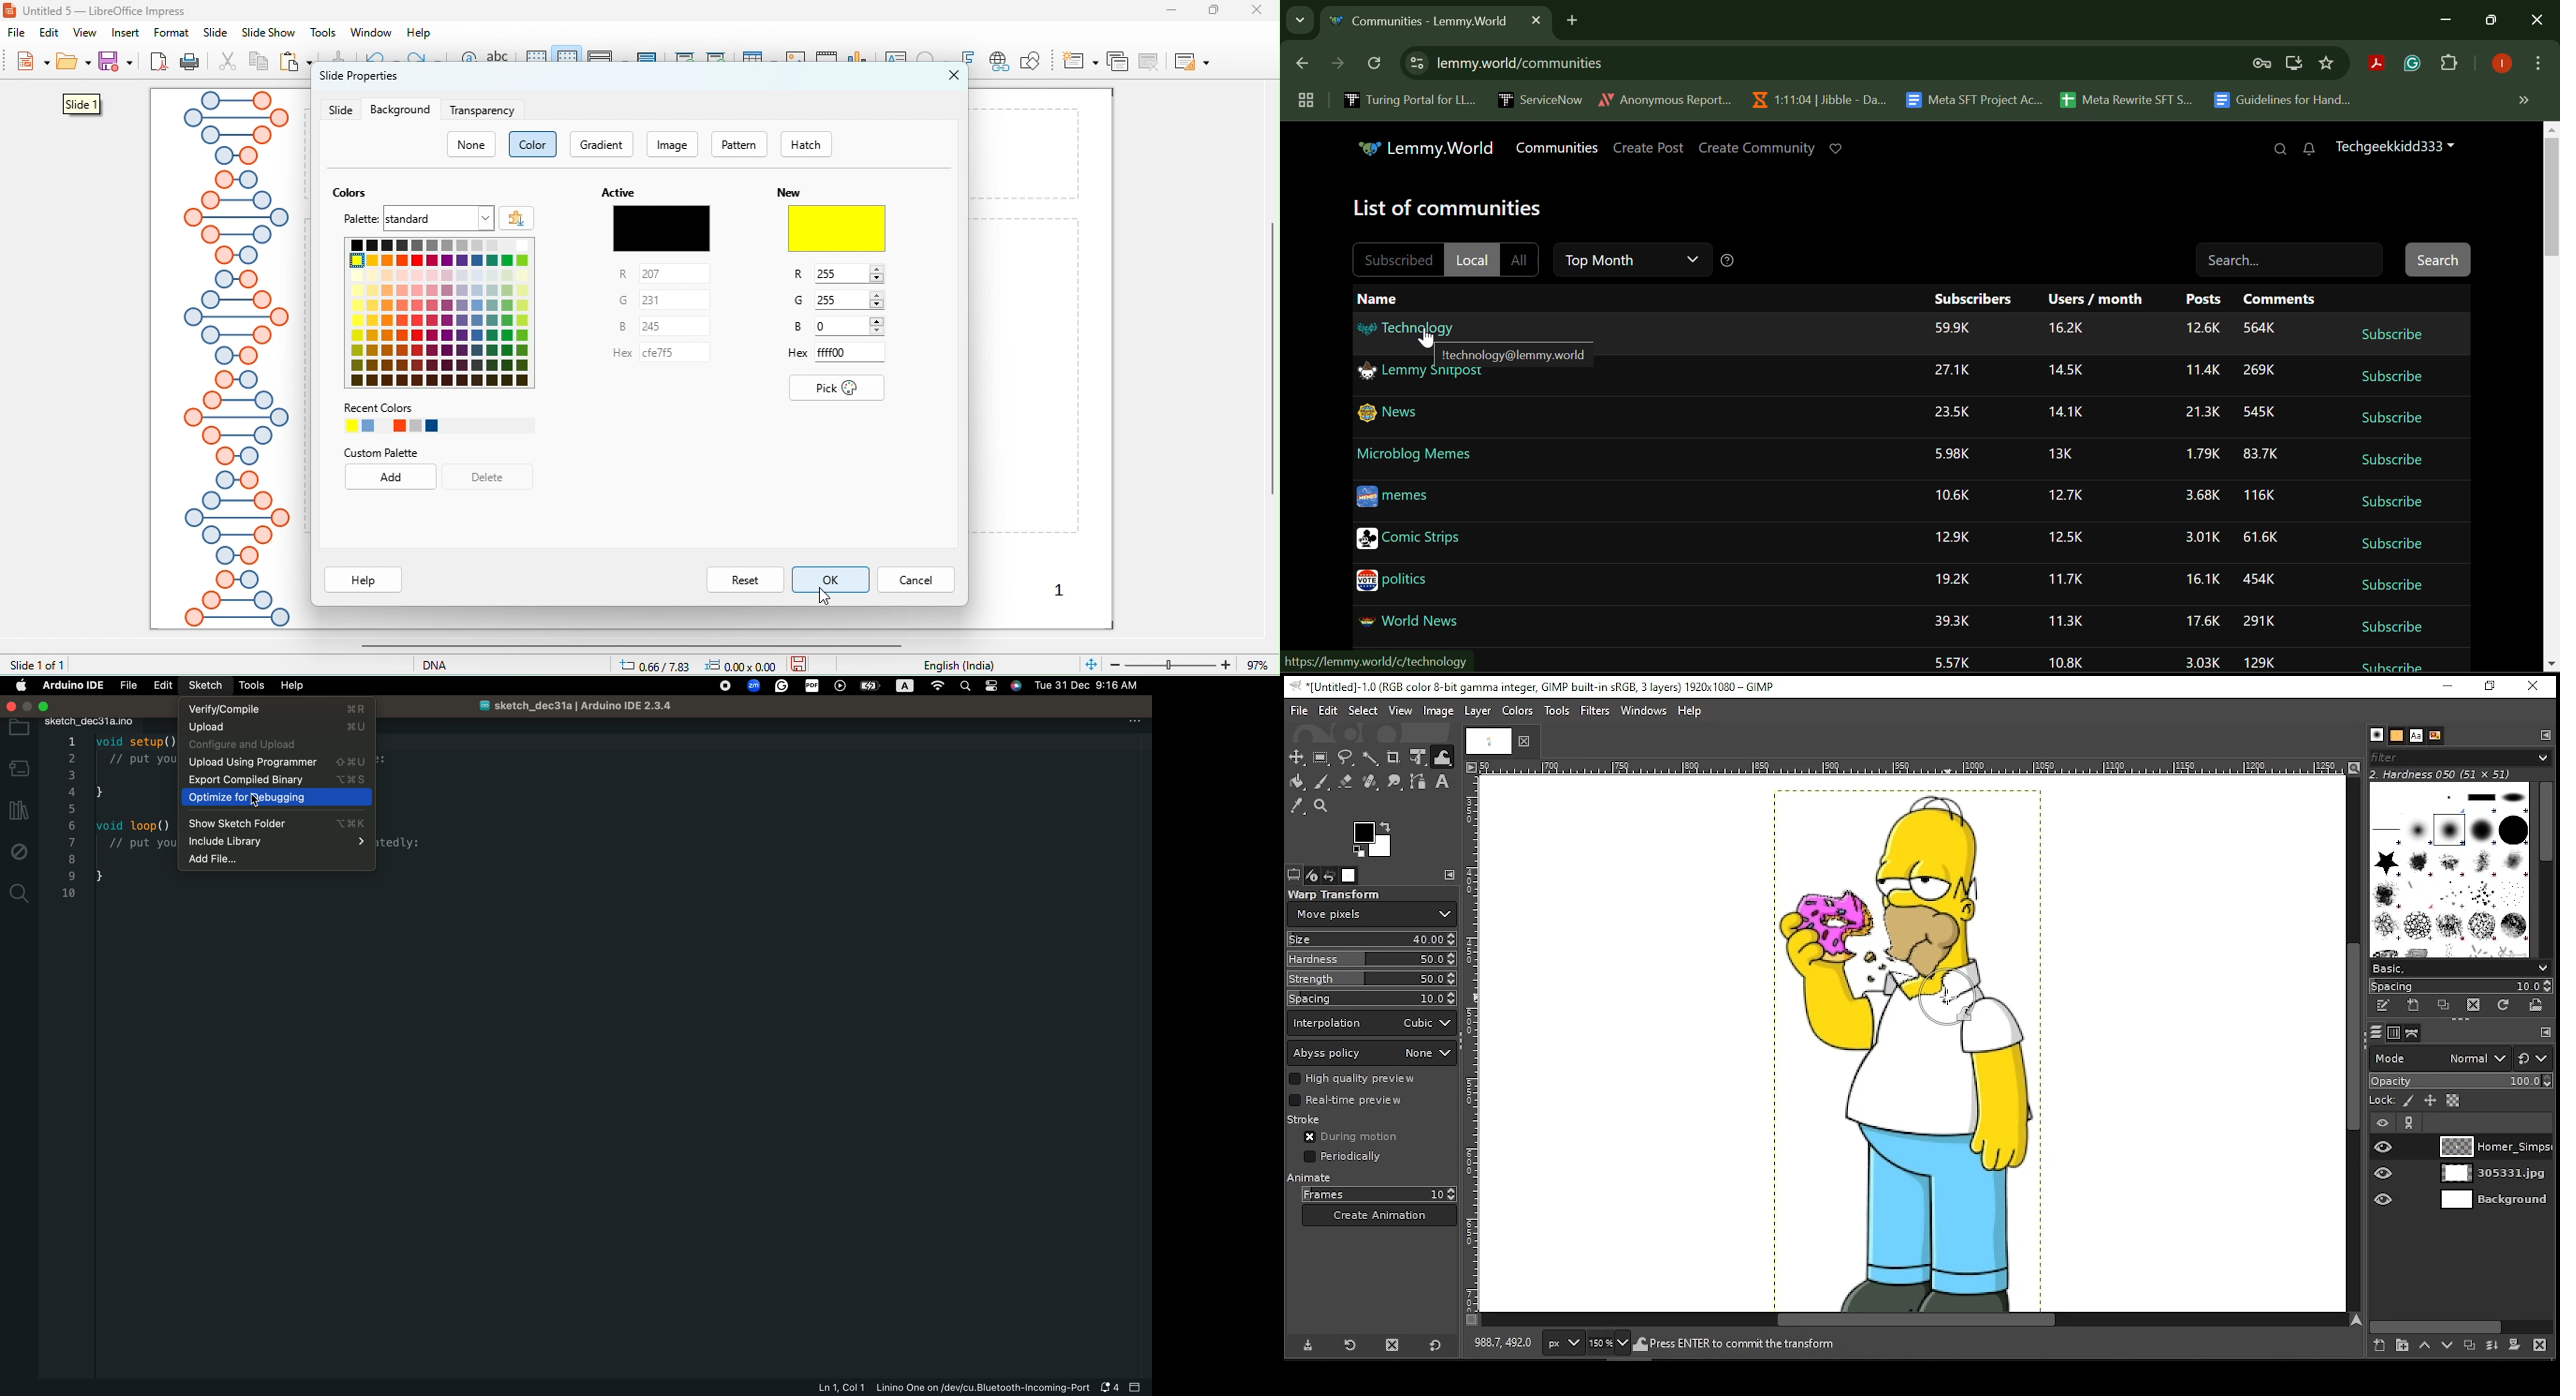 This screenshot has height=1400, width=2576. What do you see at coordinates (1030, 61) in the screenshot?
I see `show draw functions` at bounding box center [1030, 61].